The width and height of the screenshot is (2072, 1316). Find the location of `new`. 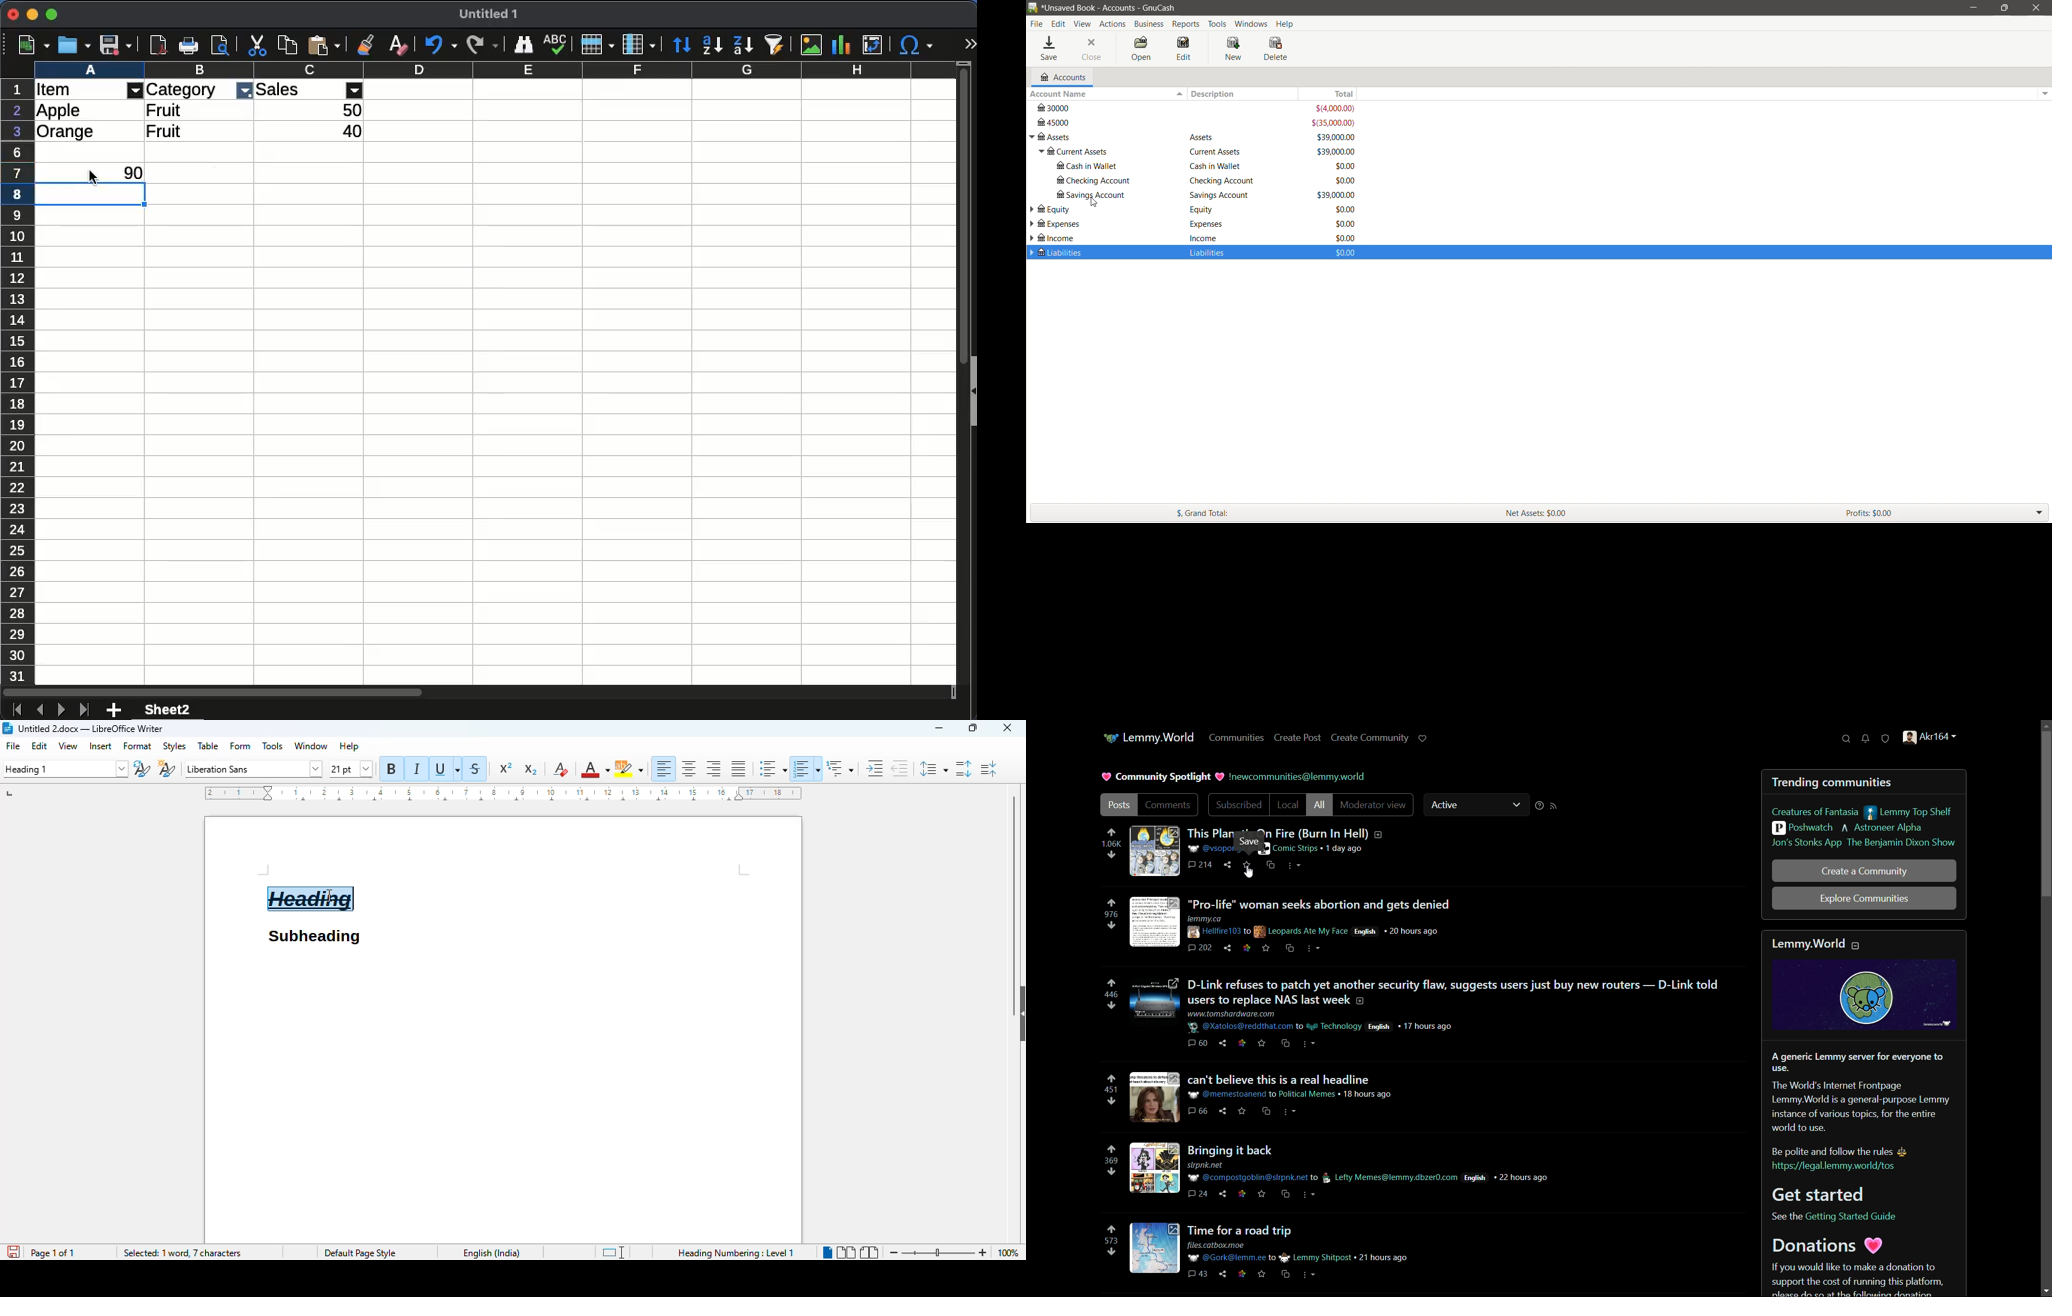

new is located at coordinates (34, 45).